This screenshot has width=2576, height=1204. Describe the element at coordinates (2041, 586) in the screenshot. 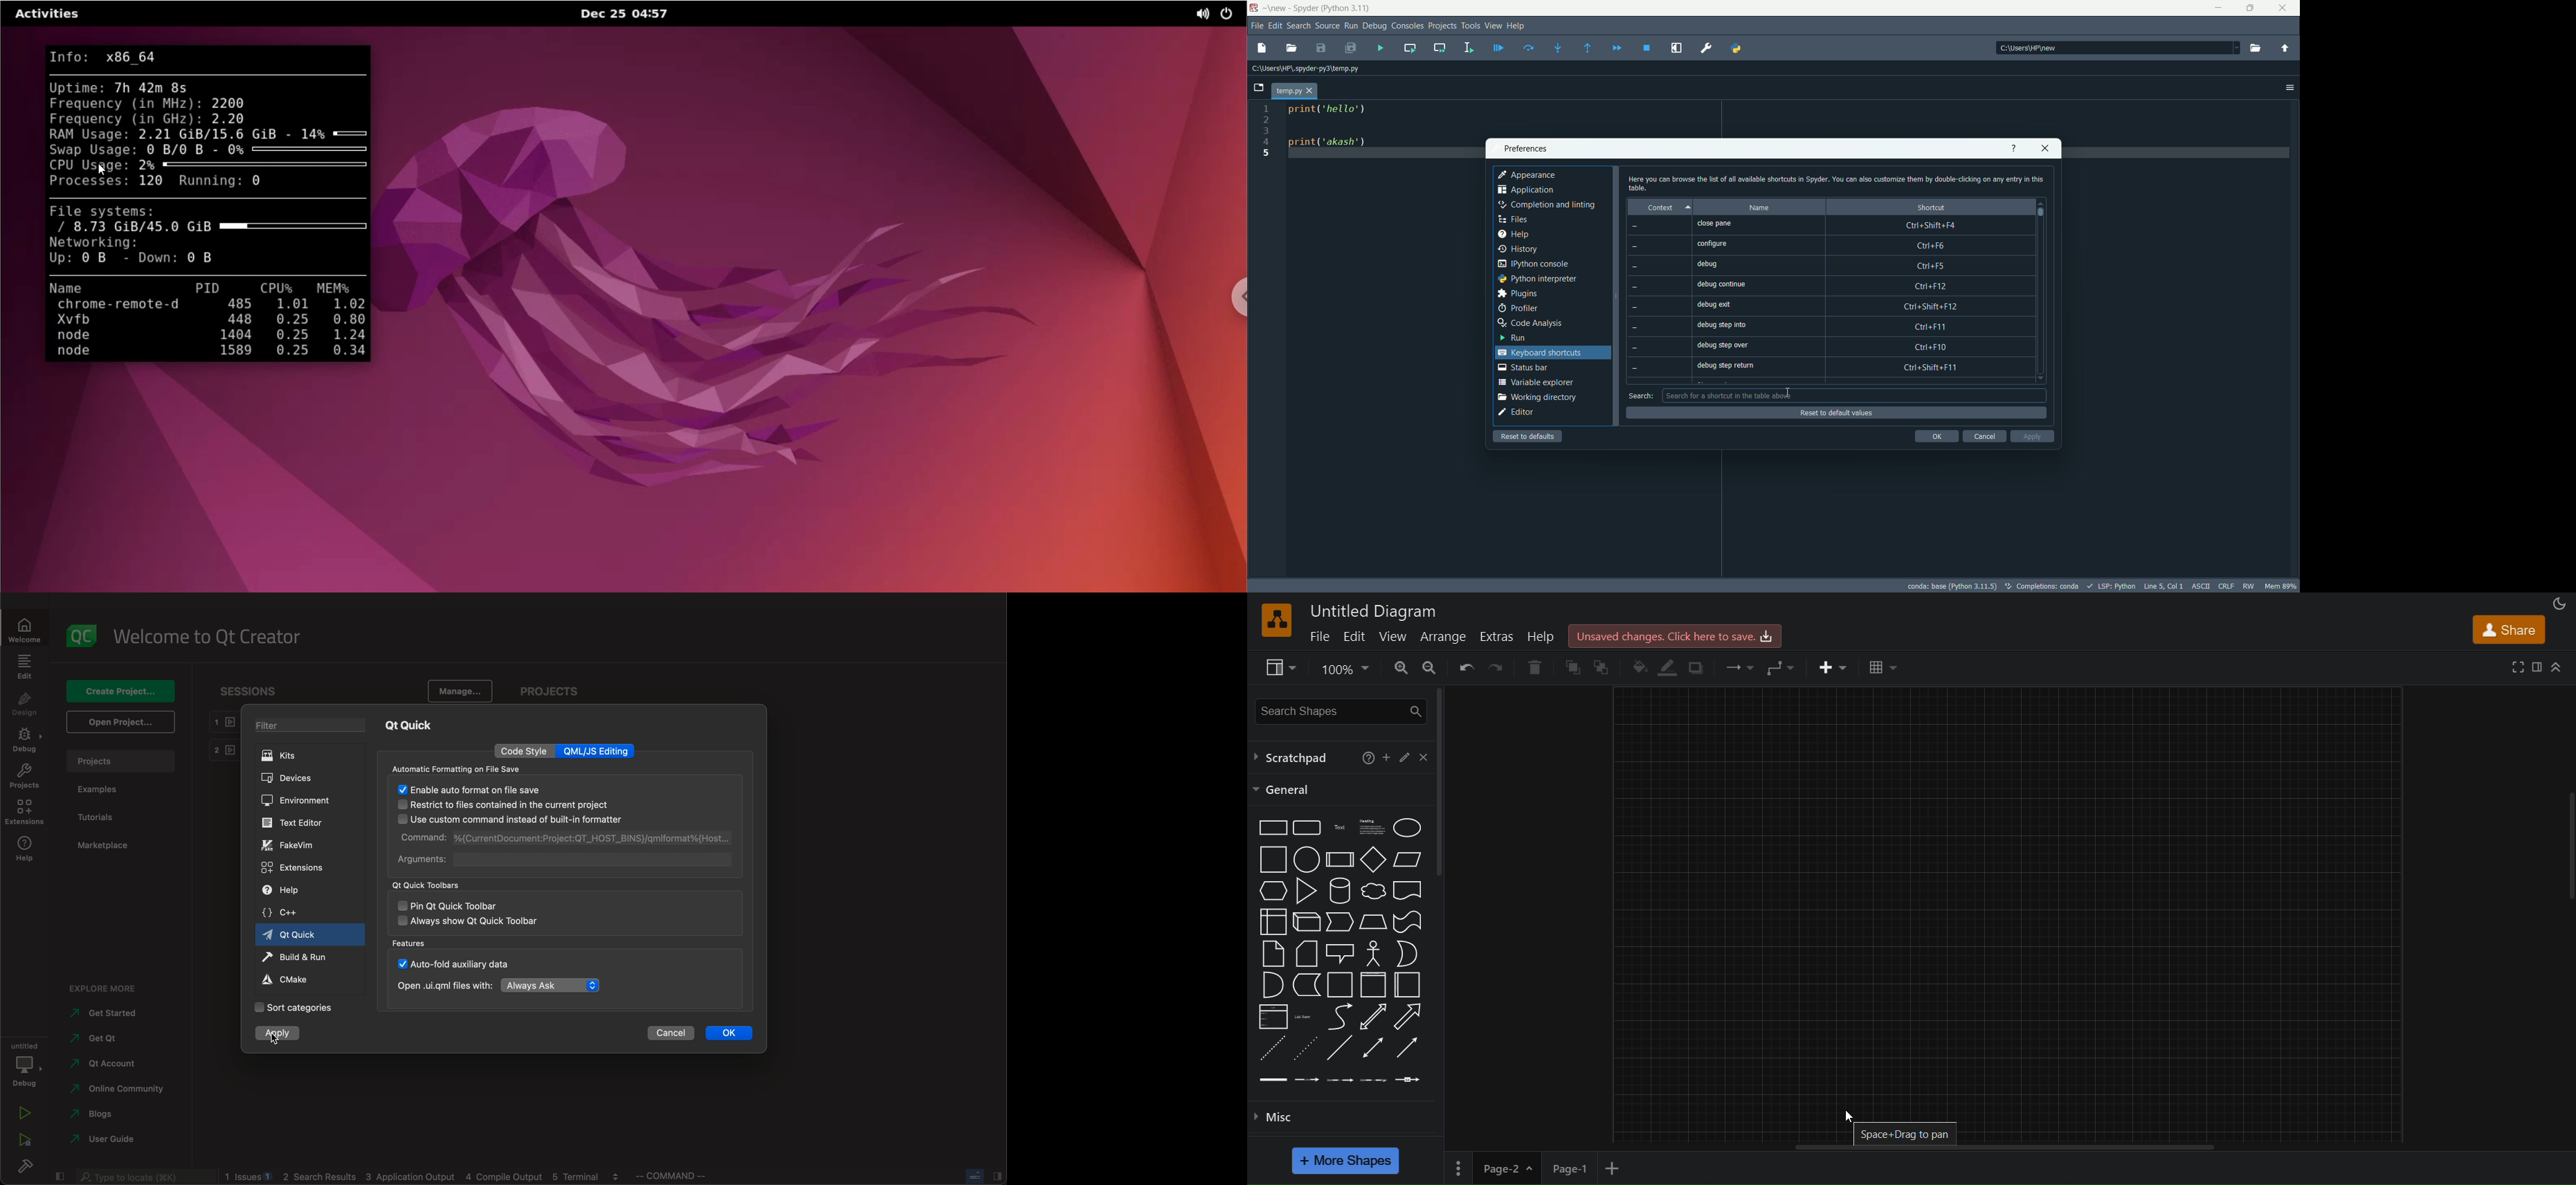

I see `completions:conda` at that location.